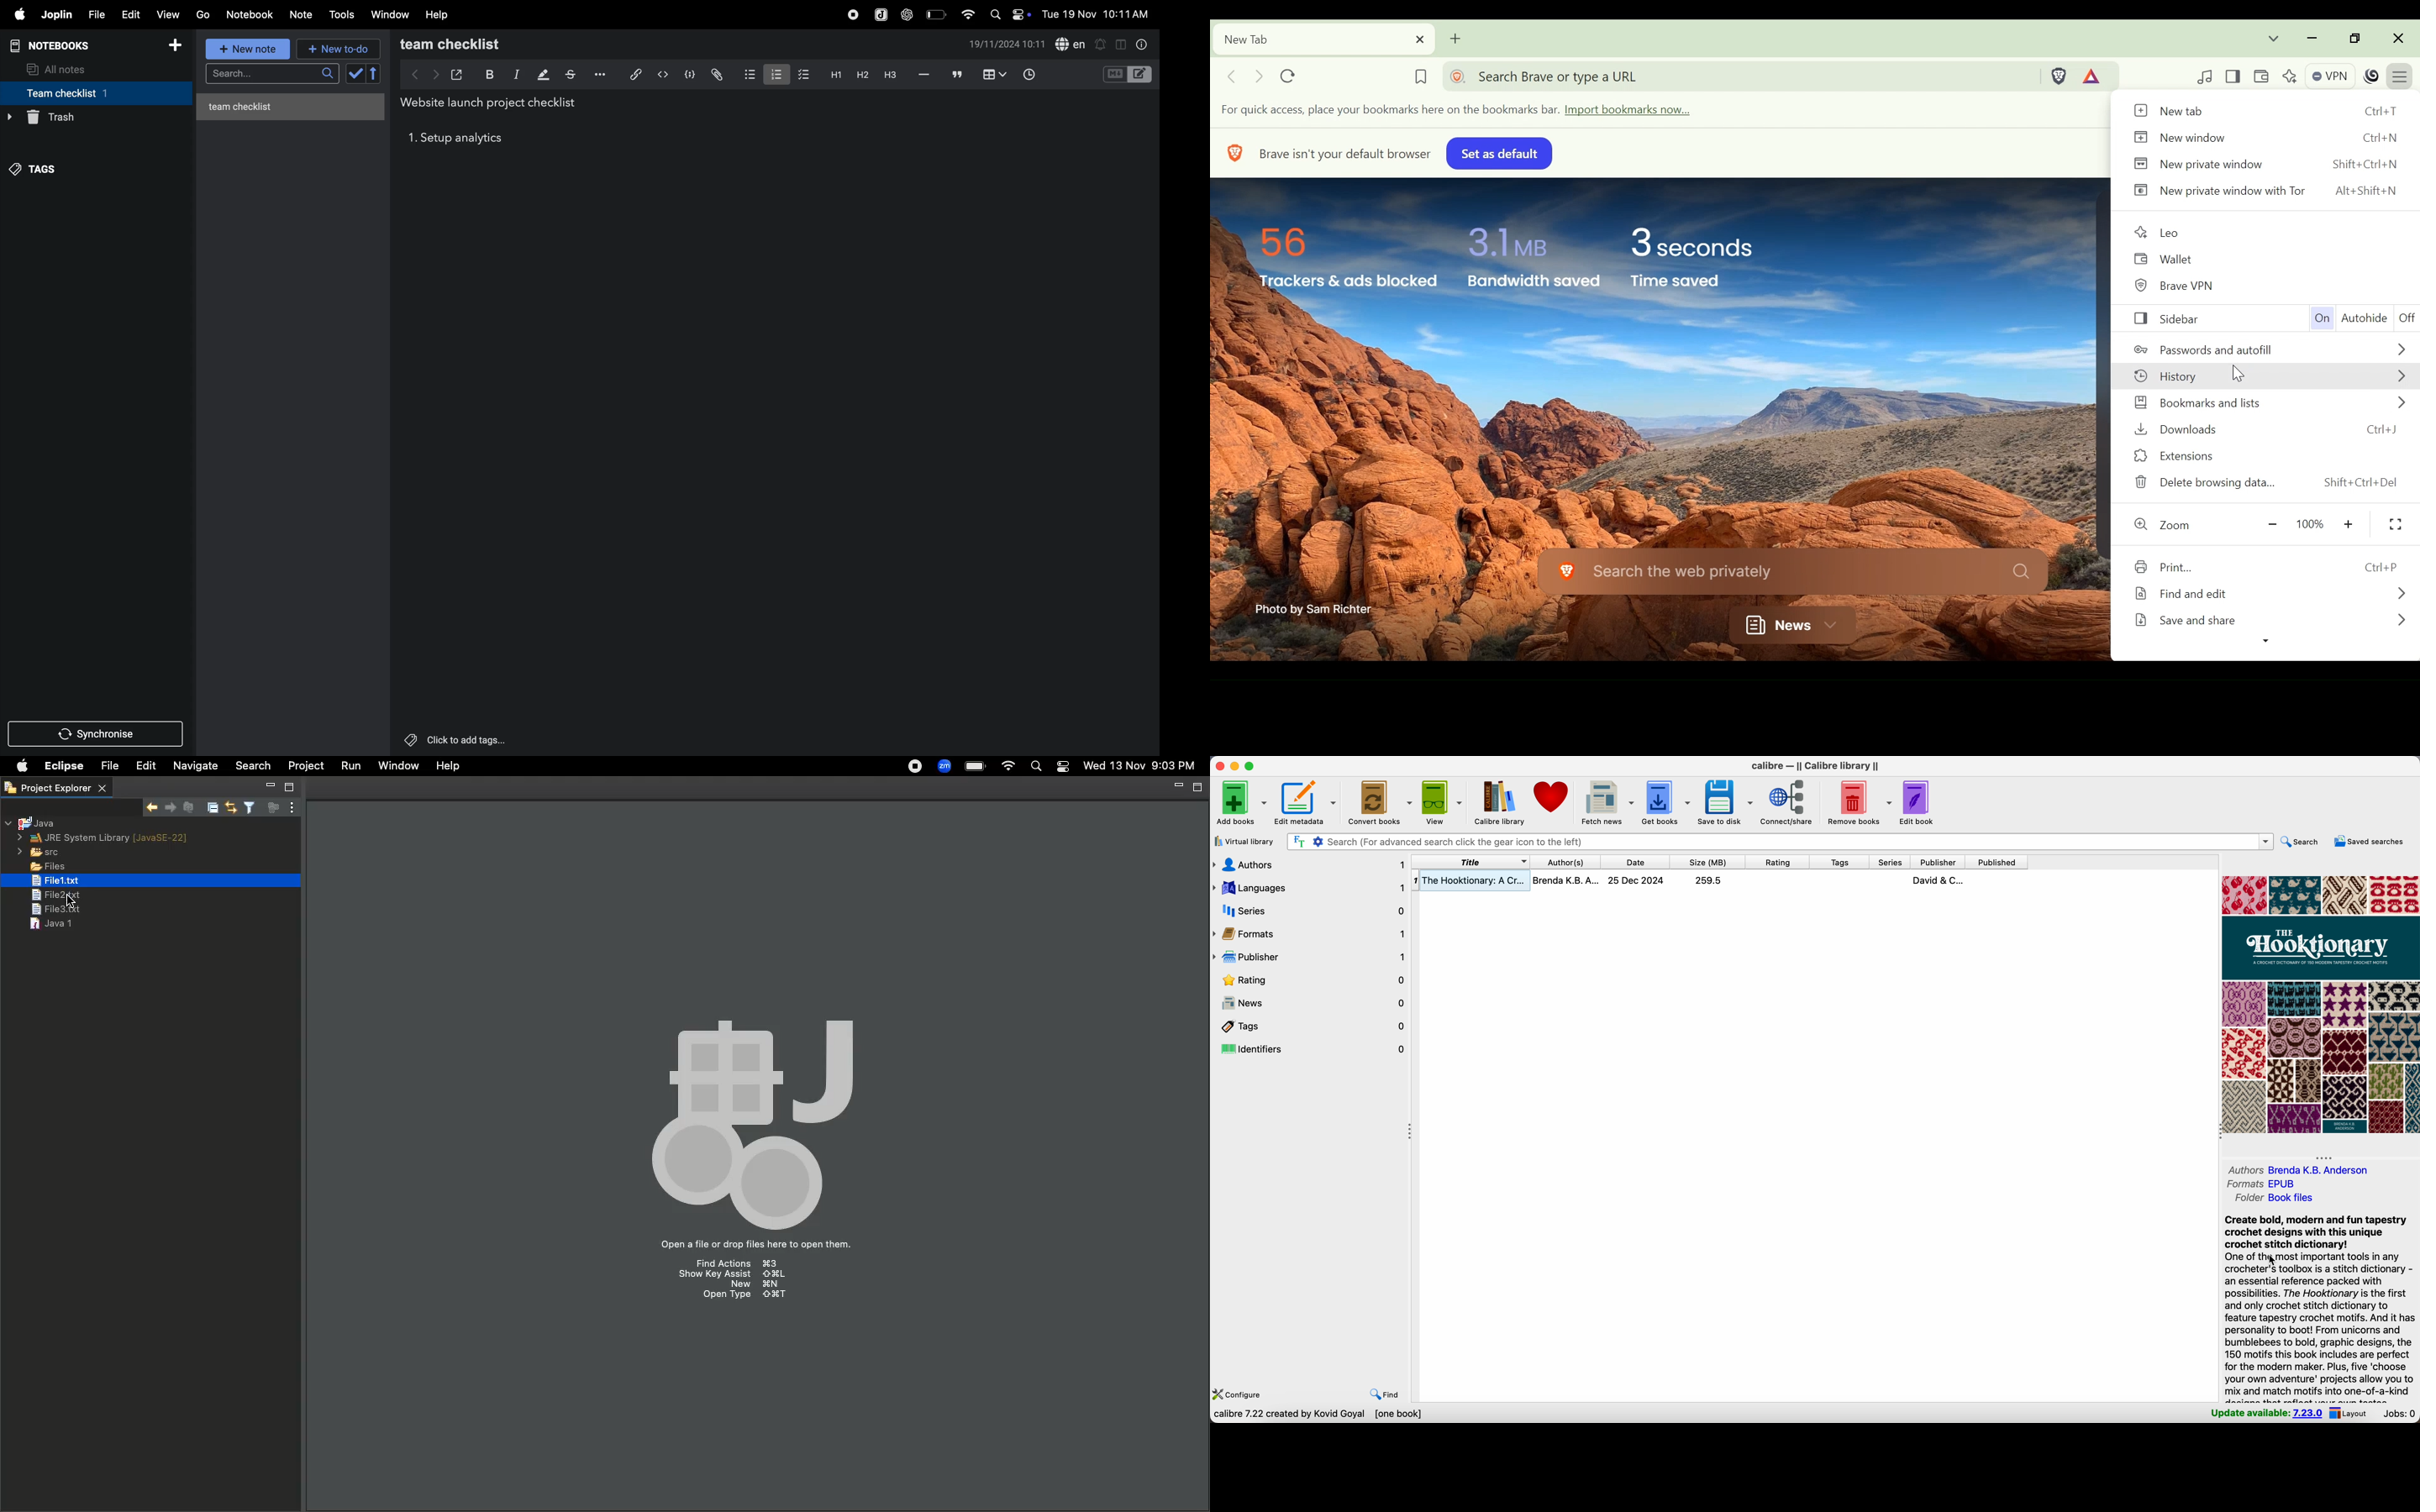 Image resolution: width=2436 pixels, height=1512 pixels. Describe the element at coordinates (1008, 45) in the screenshot. I see `date and time` at that location.